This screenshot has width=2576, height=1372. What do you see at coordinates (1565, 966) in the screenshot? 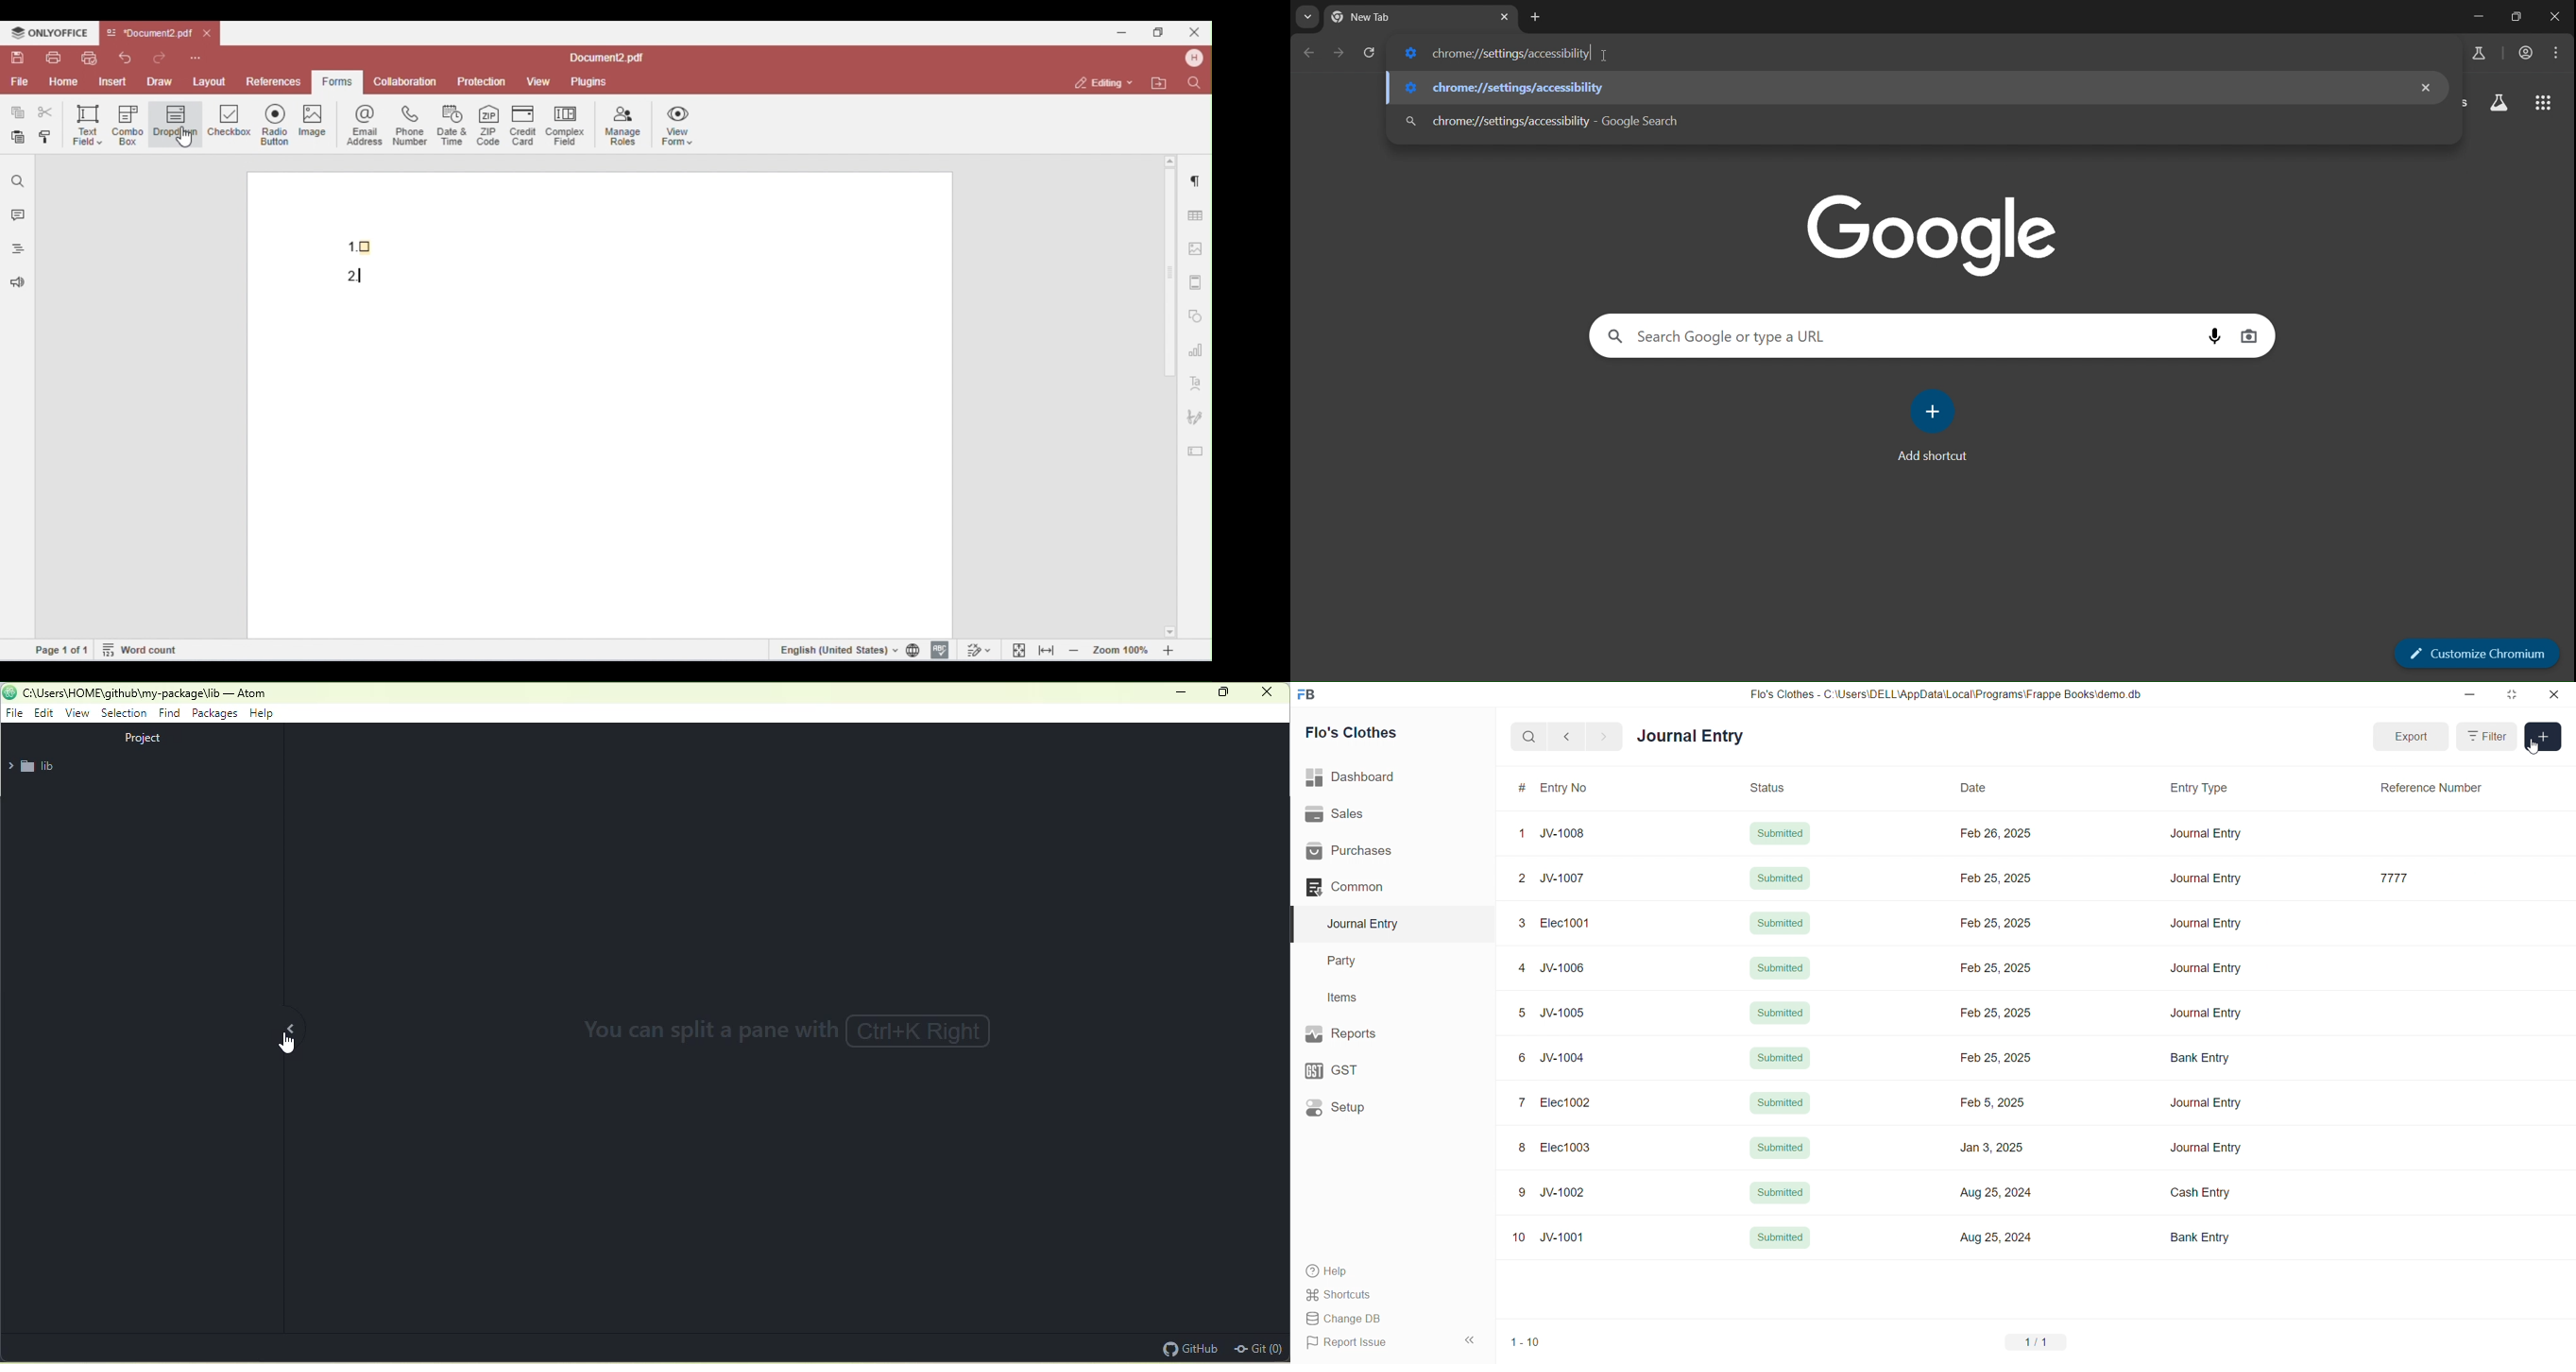
I see `JV-1006` at bounding box center [1565, 966].